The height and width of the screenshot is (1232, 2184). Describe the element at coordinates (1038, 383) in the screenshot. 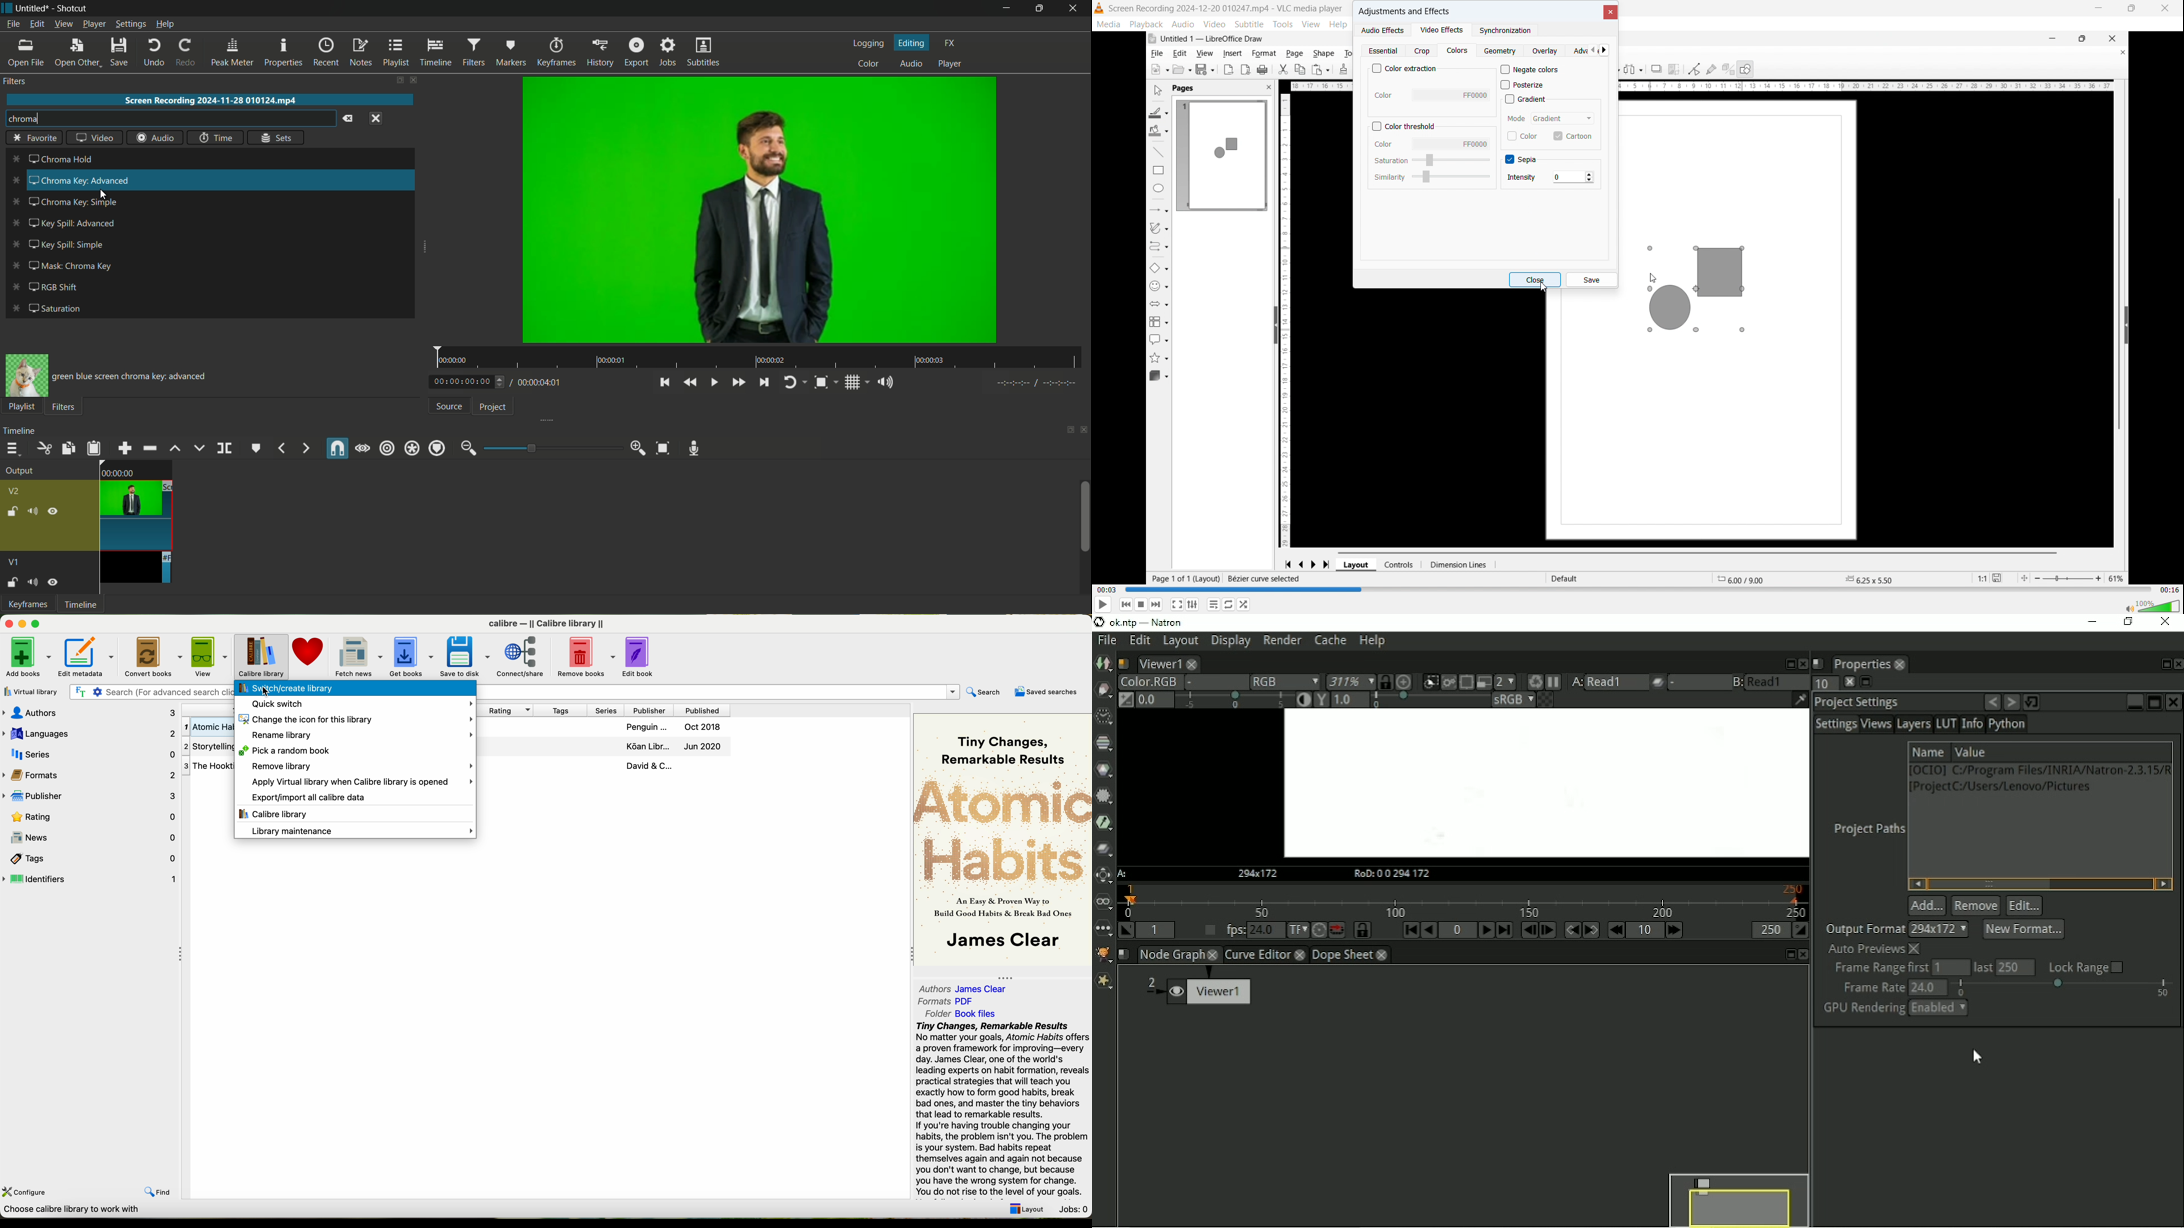

I see `Tuning` at that location.